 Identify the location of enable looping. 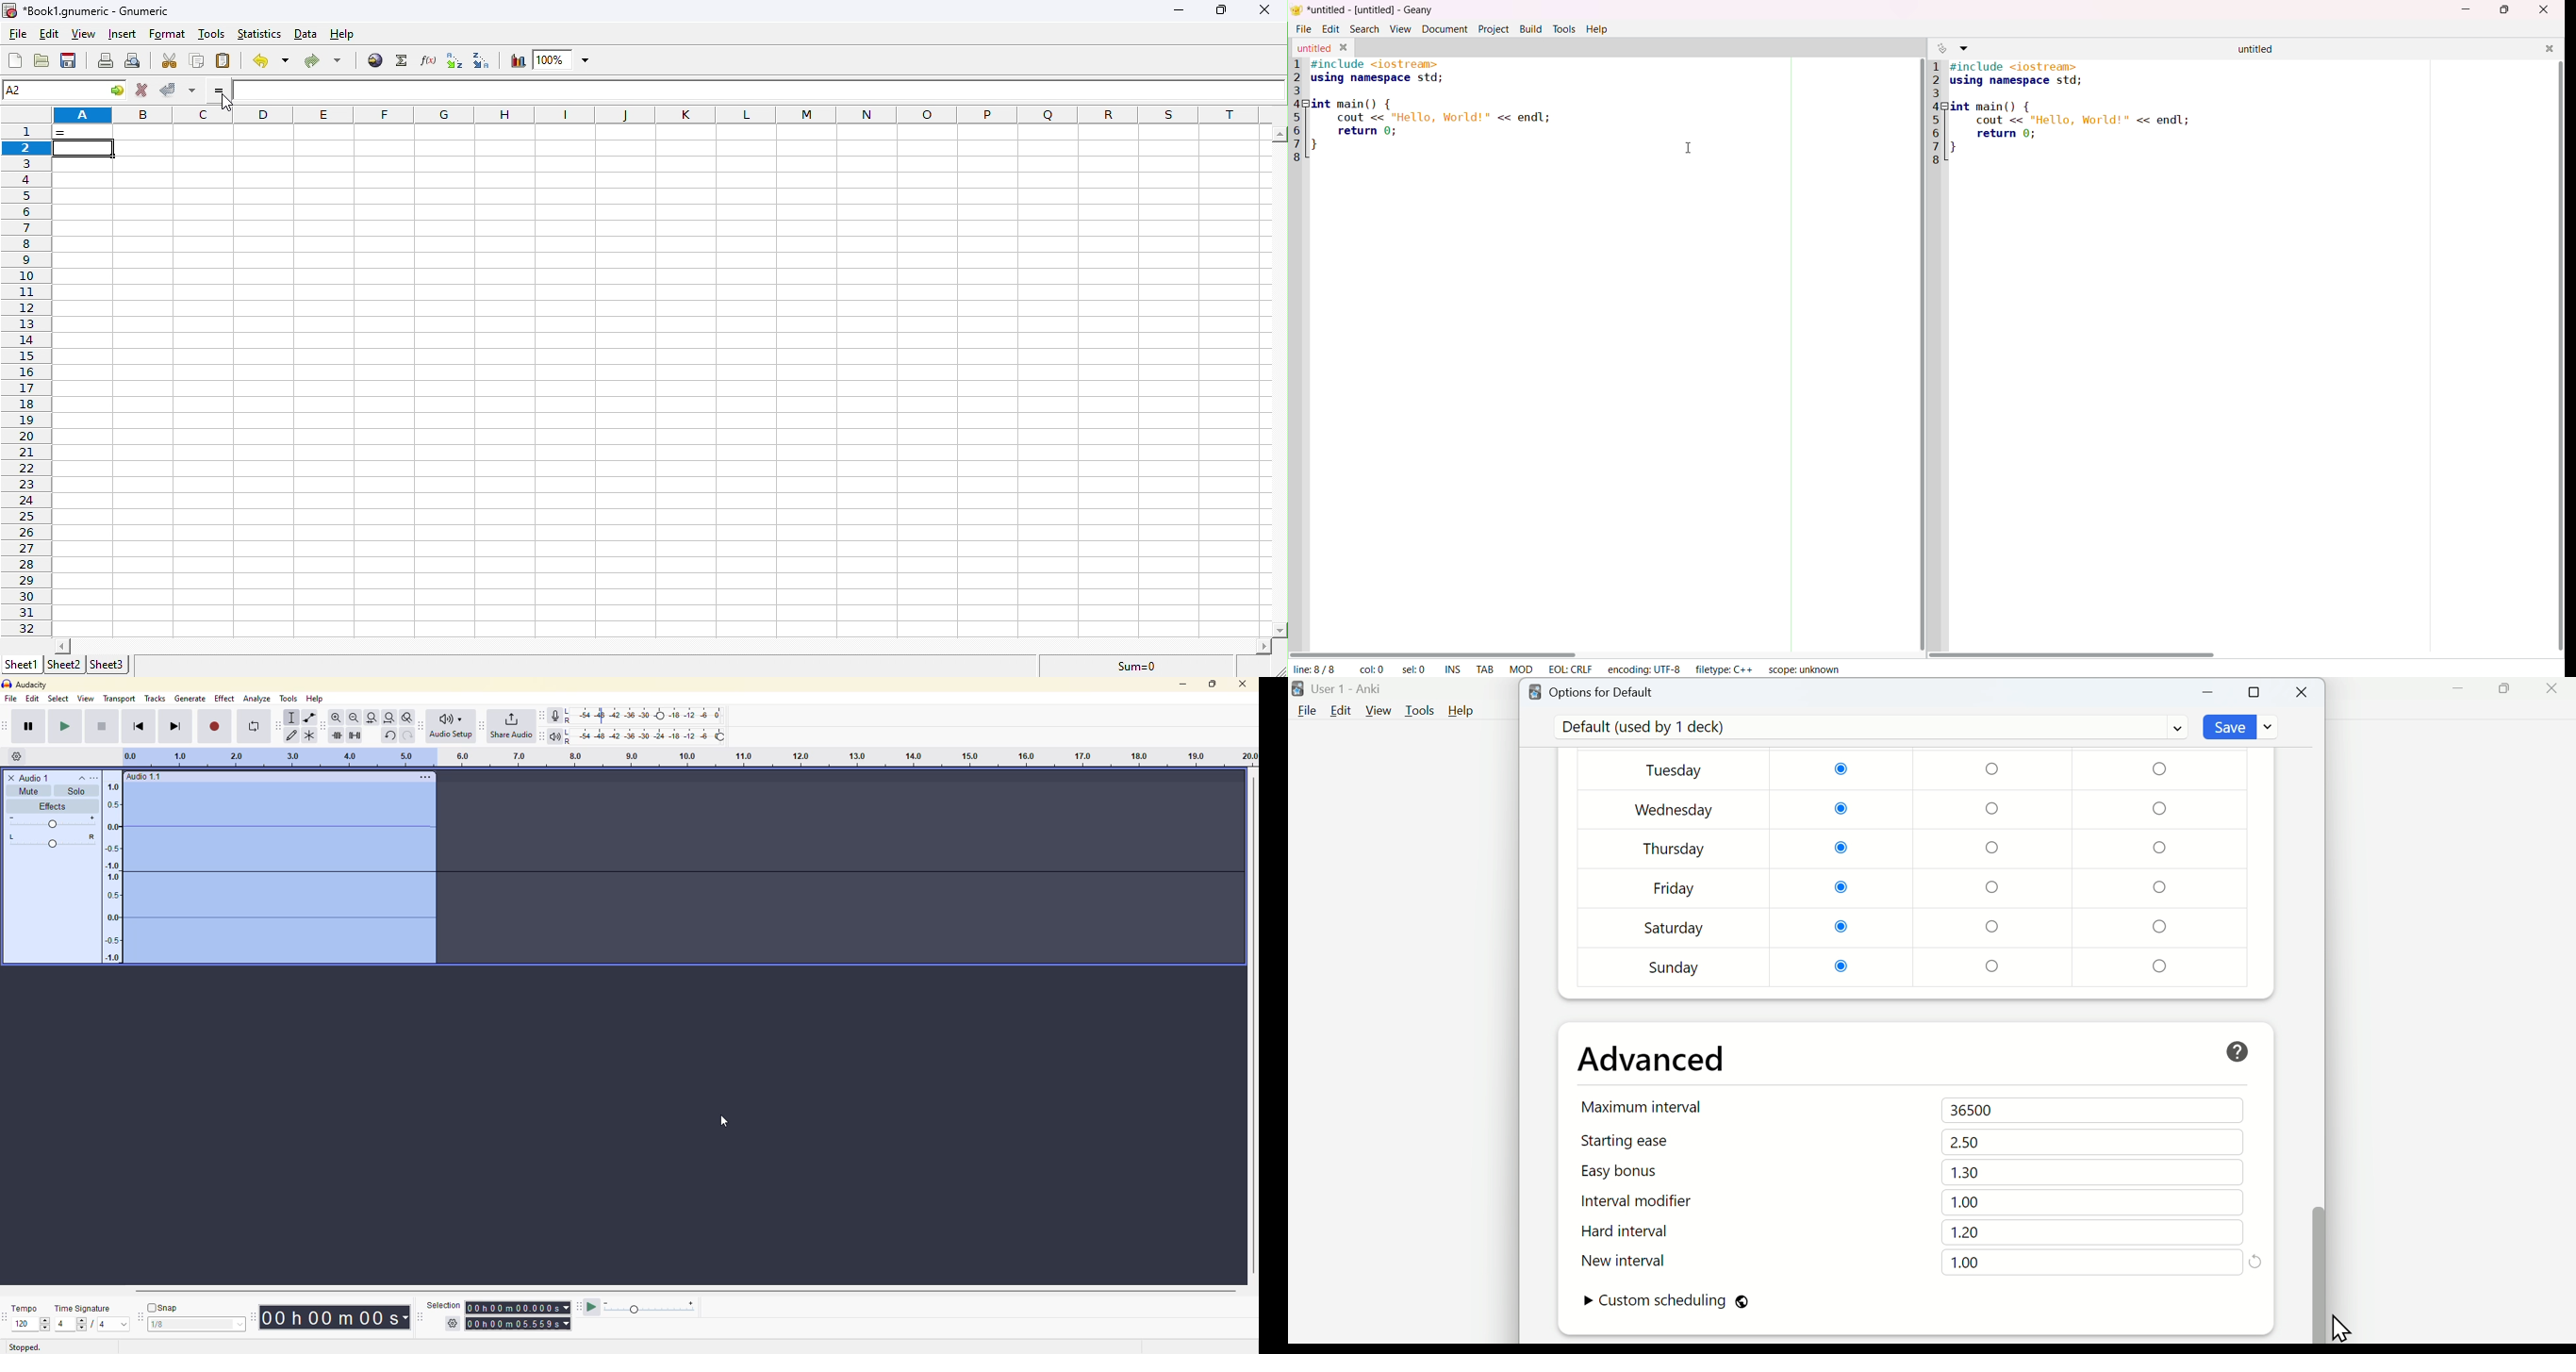
(254, 726).